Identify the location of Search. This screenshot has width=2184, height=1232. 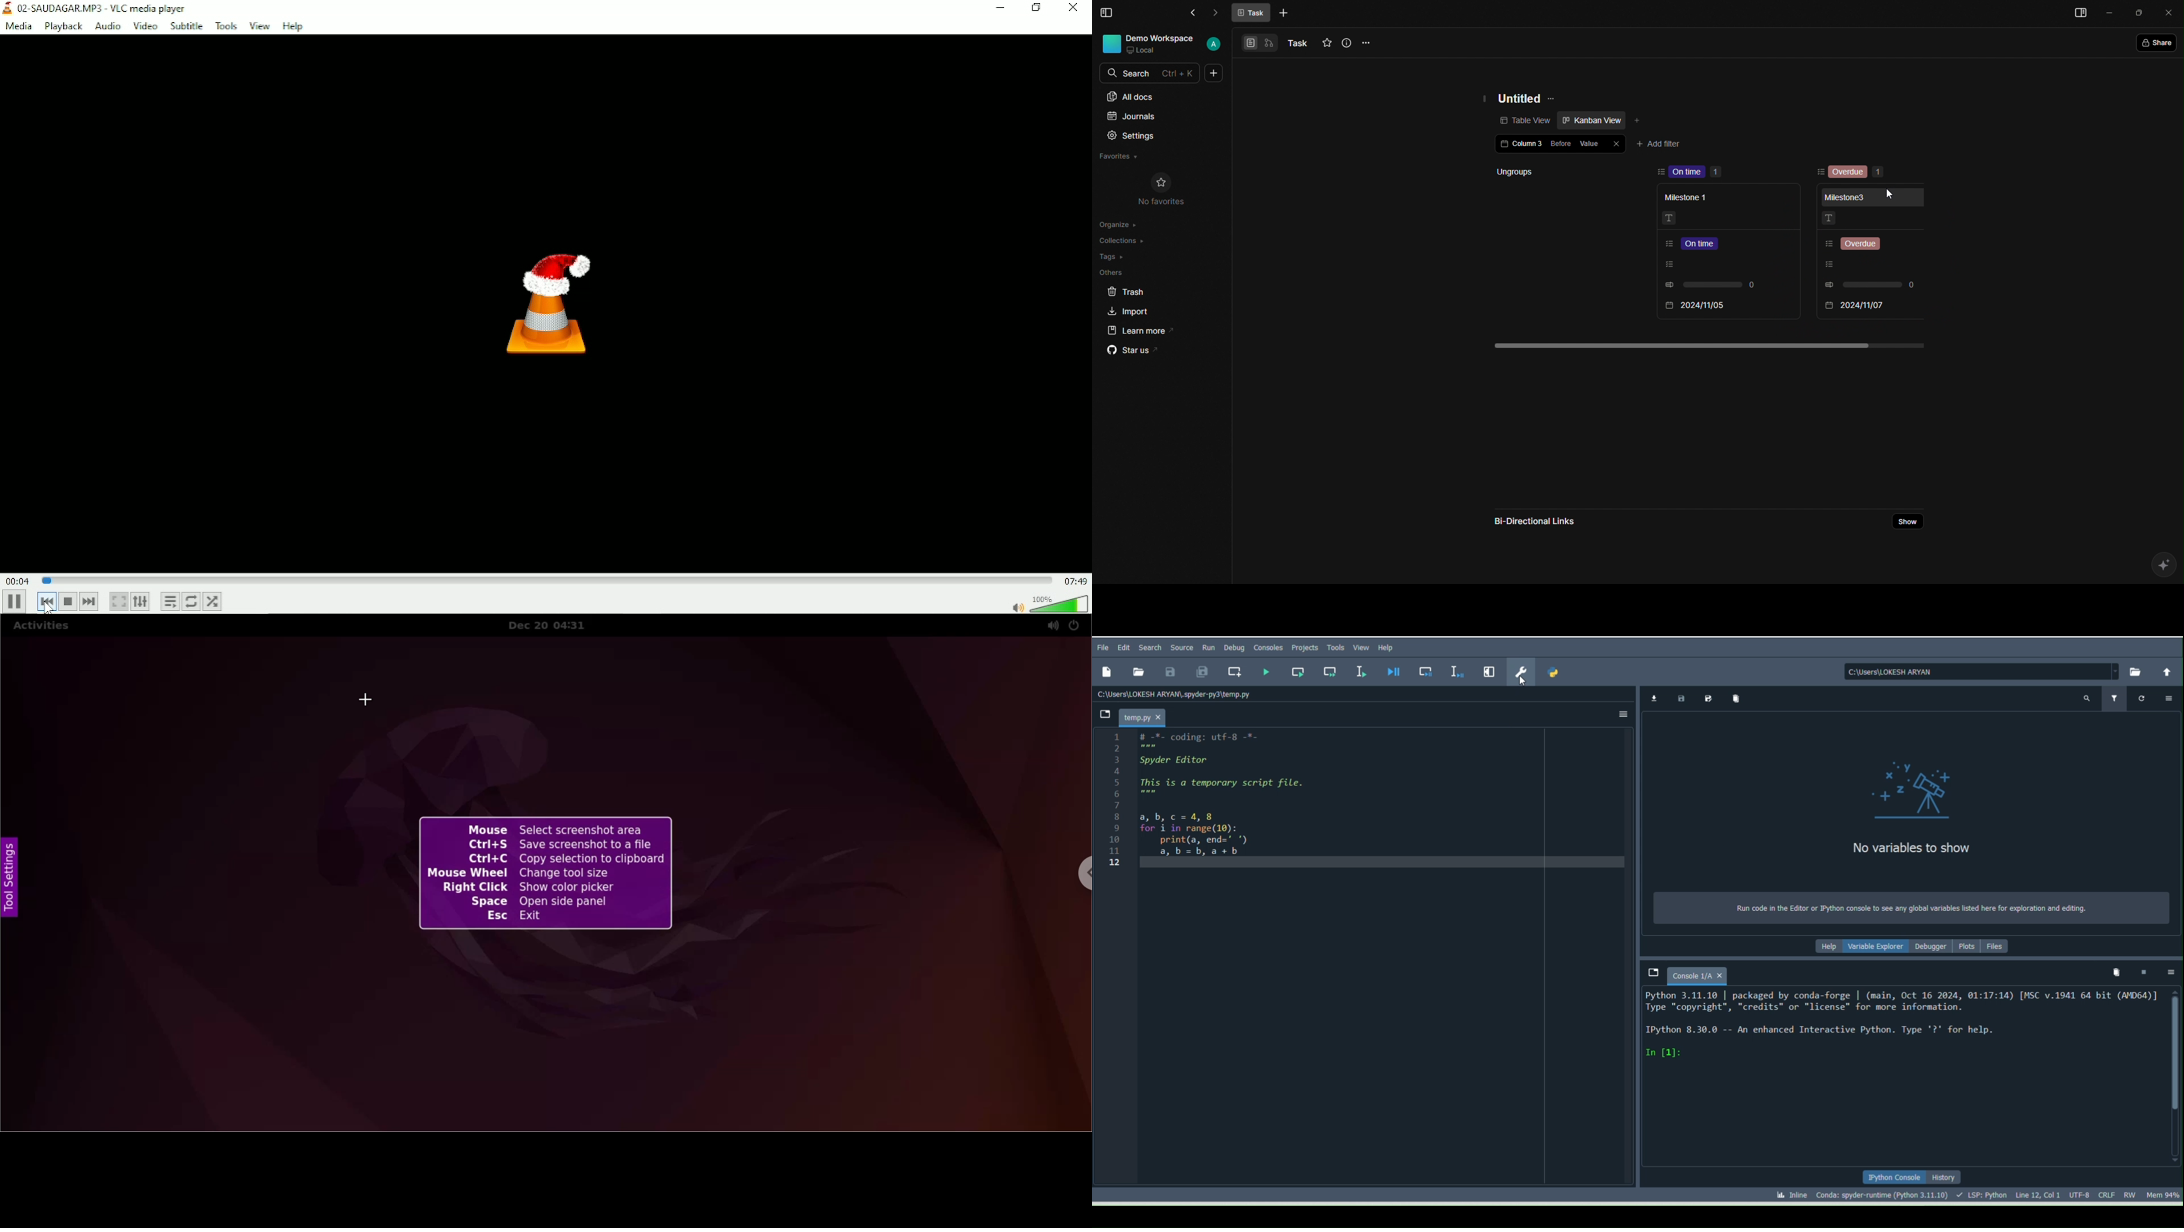
(1151, 72).